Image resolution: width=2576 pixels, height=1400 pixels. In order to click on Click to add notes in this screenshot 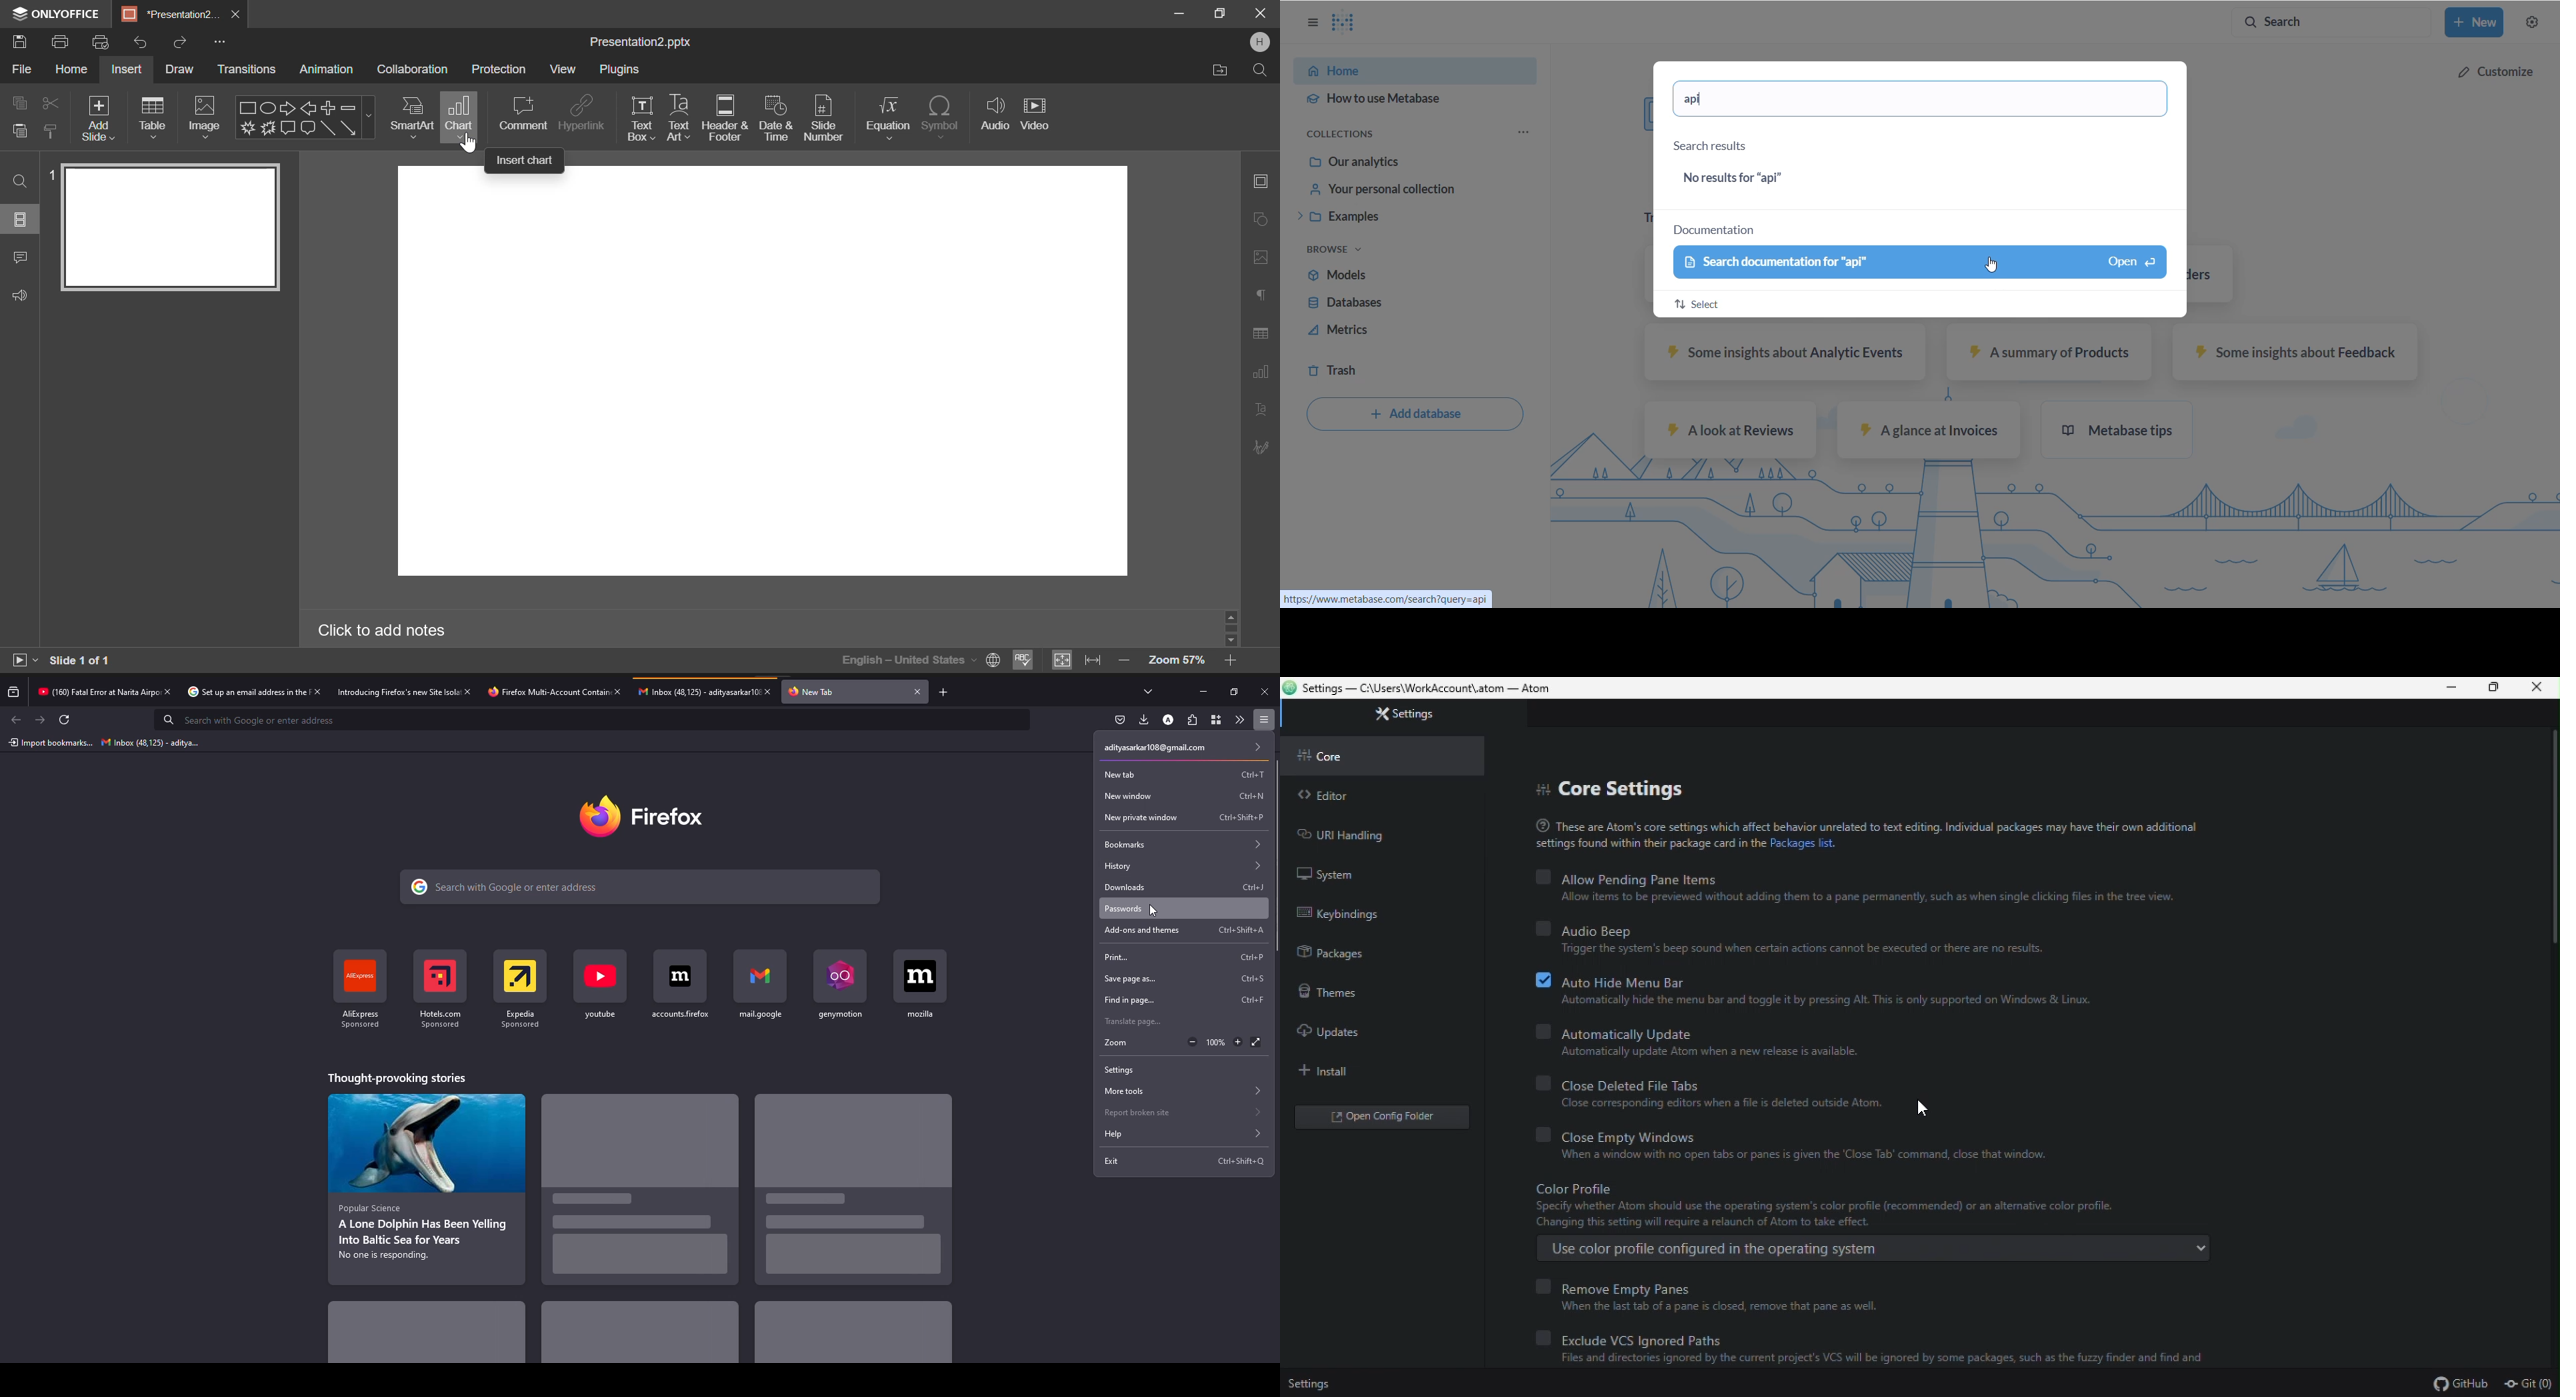, I will do `click(391, 631)`.